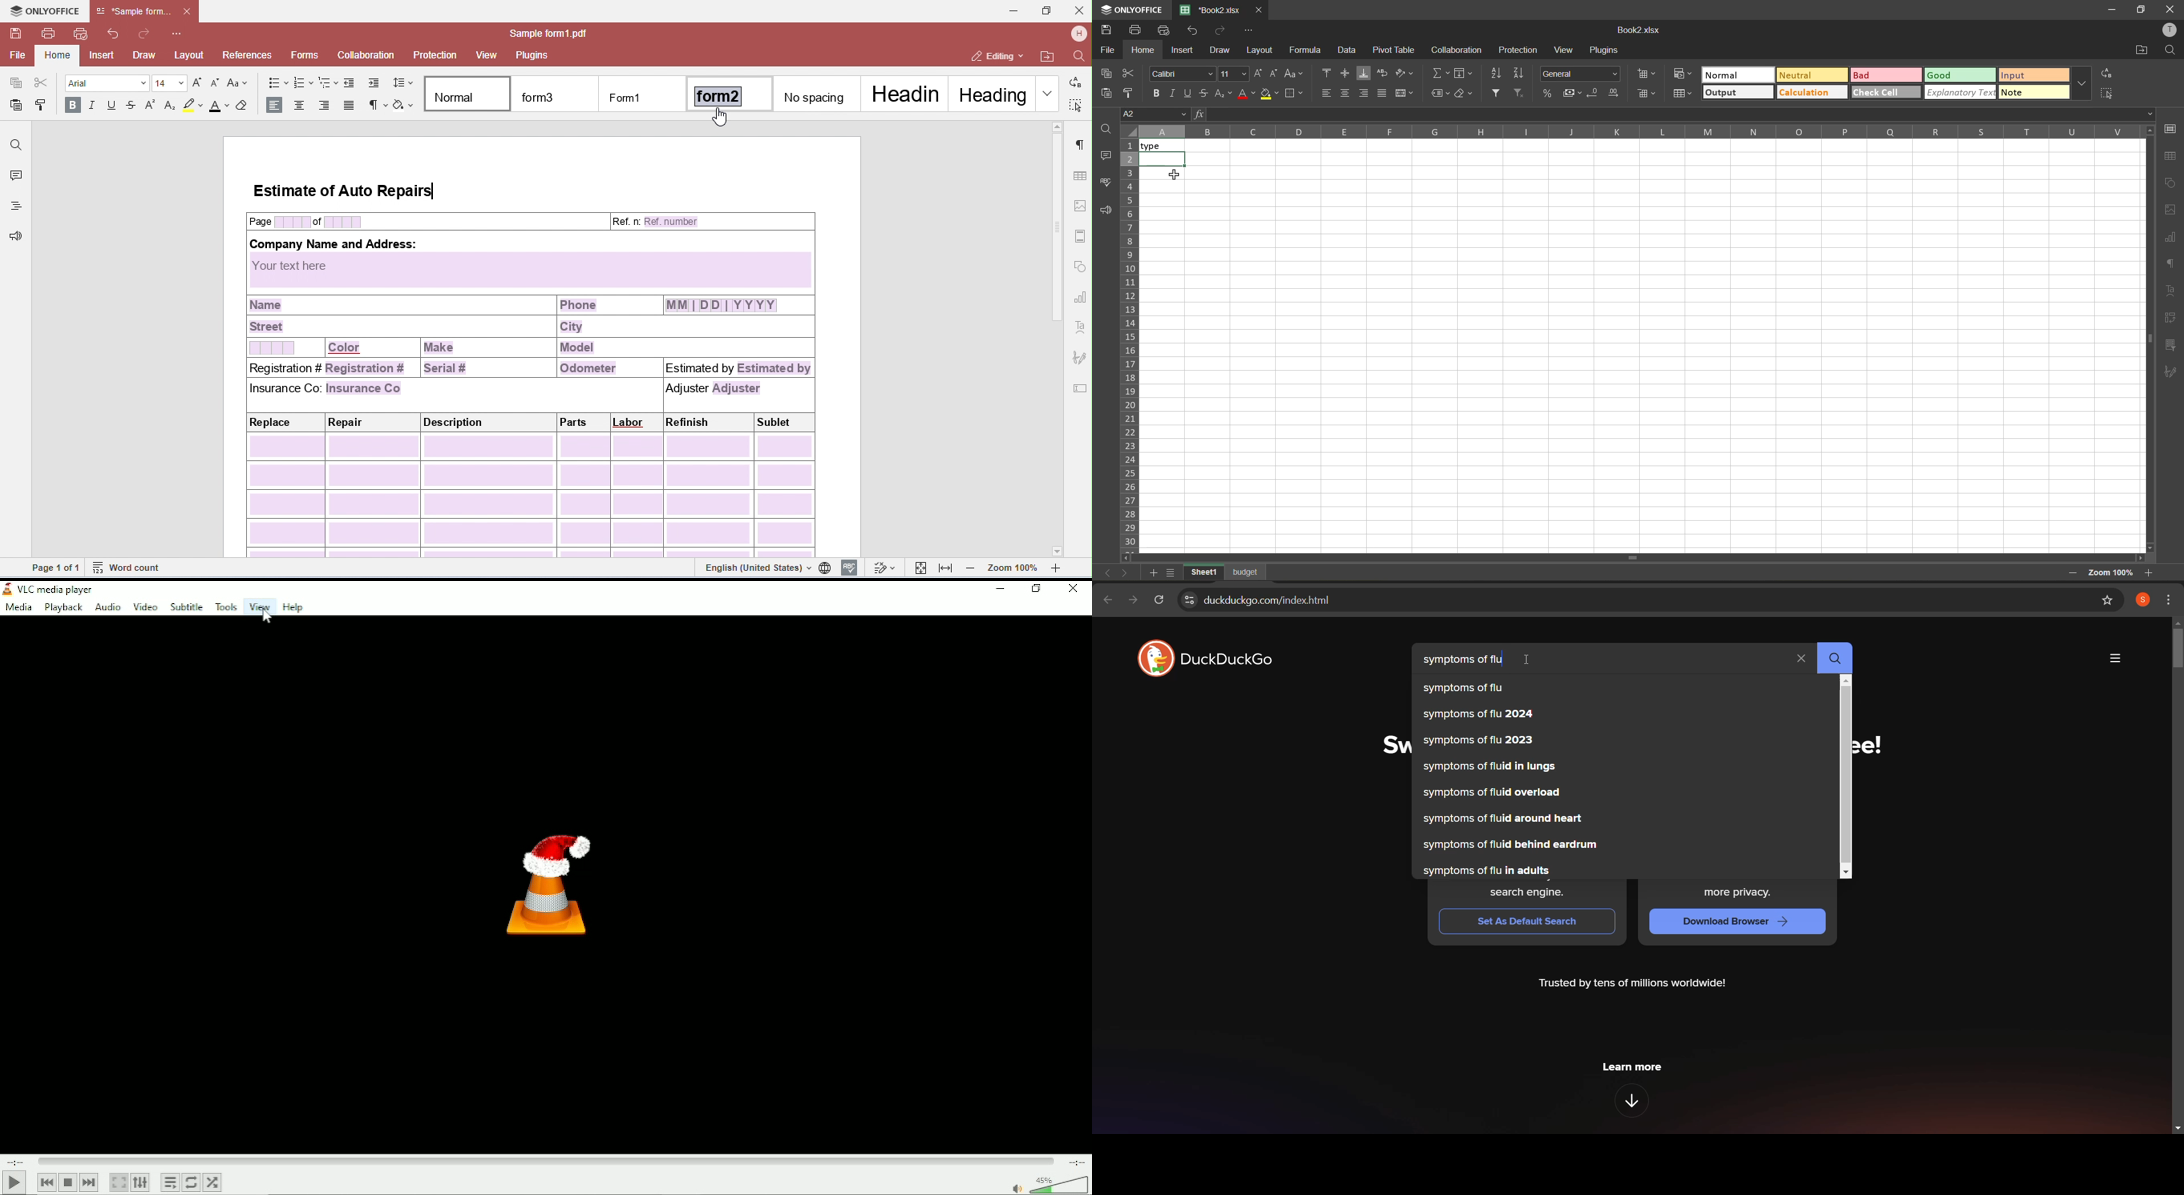 The width and height of the screenshot is (2184, 1204). I want to click on VLC media Player, so click(54, 589).